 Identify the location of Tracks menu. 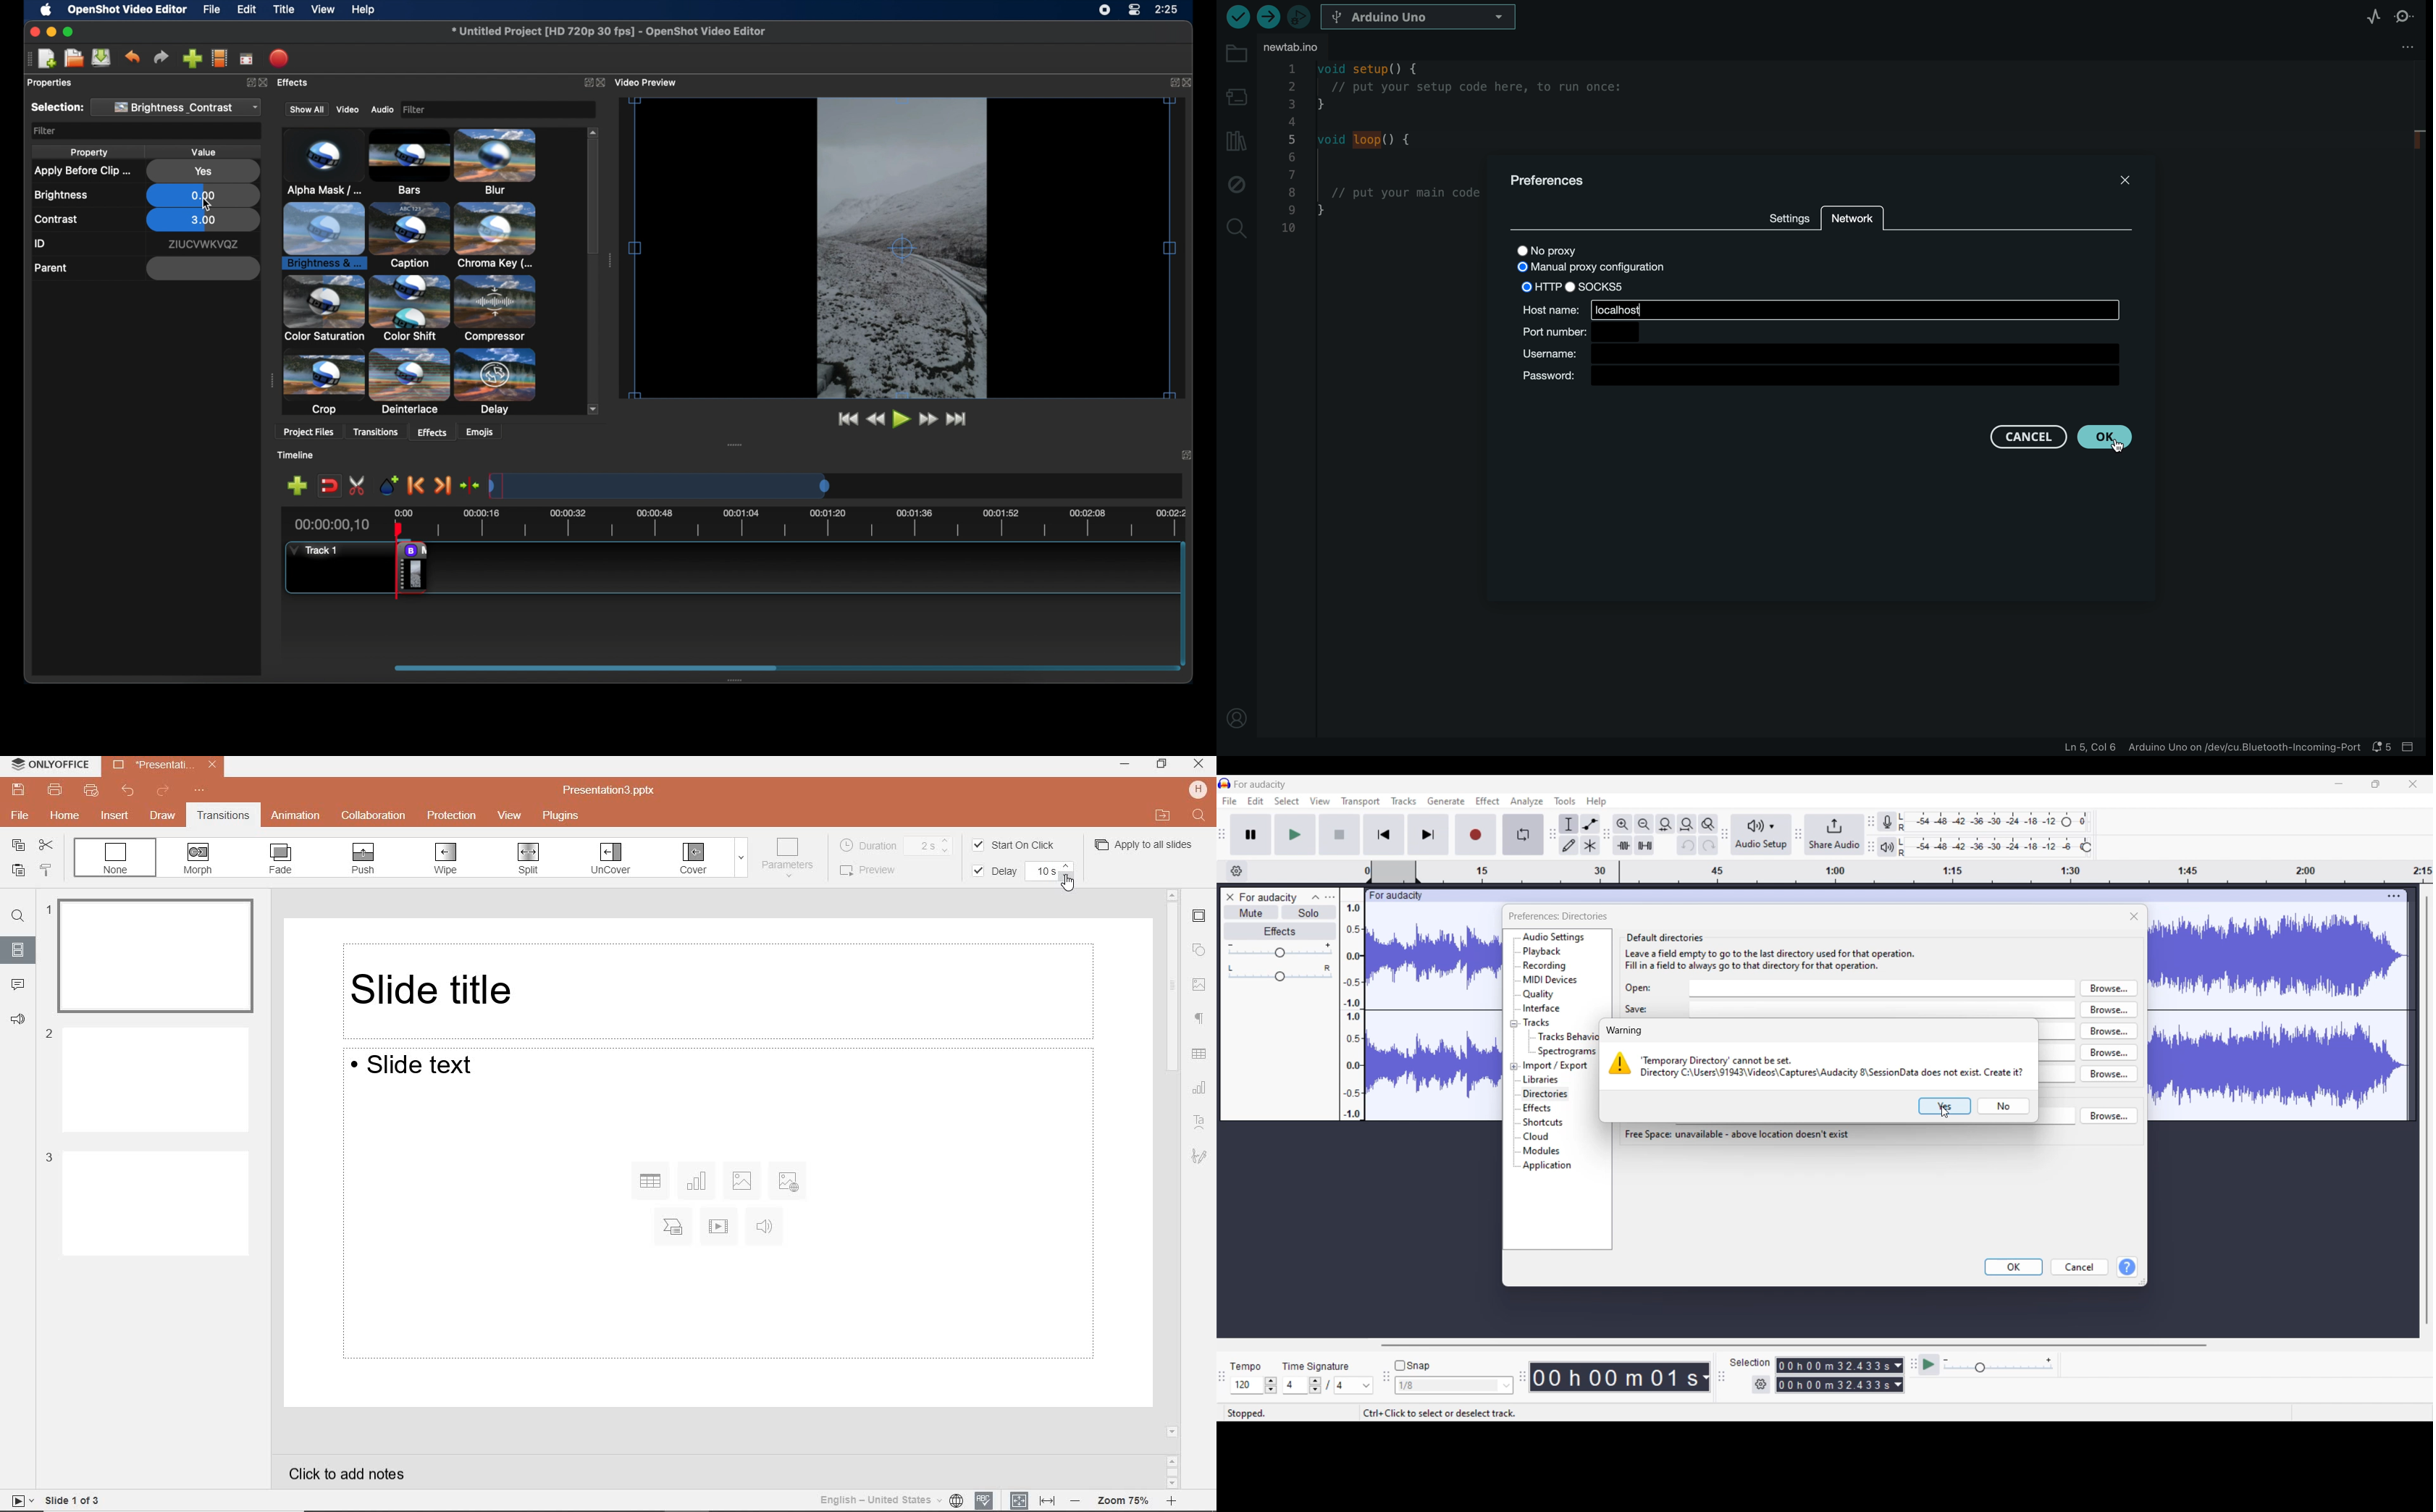
(1404, 801).